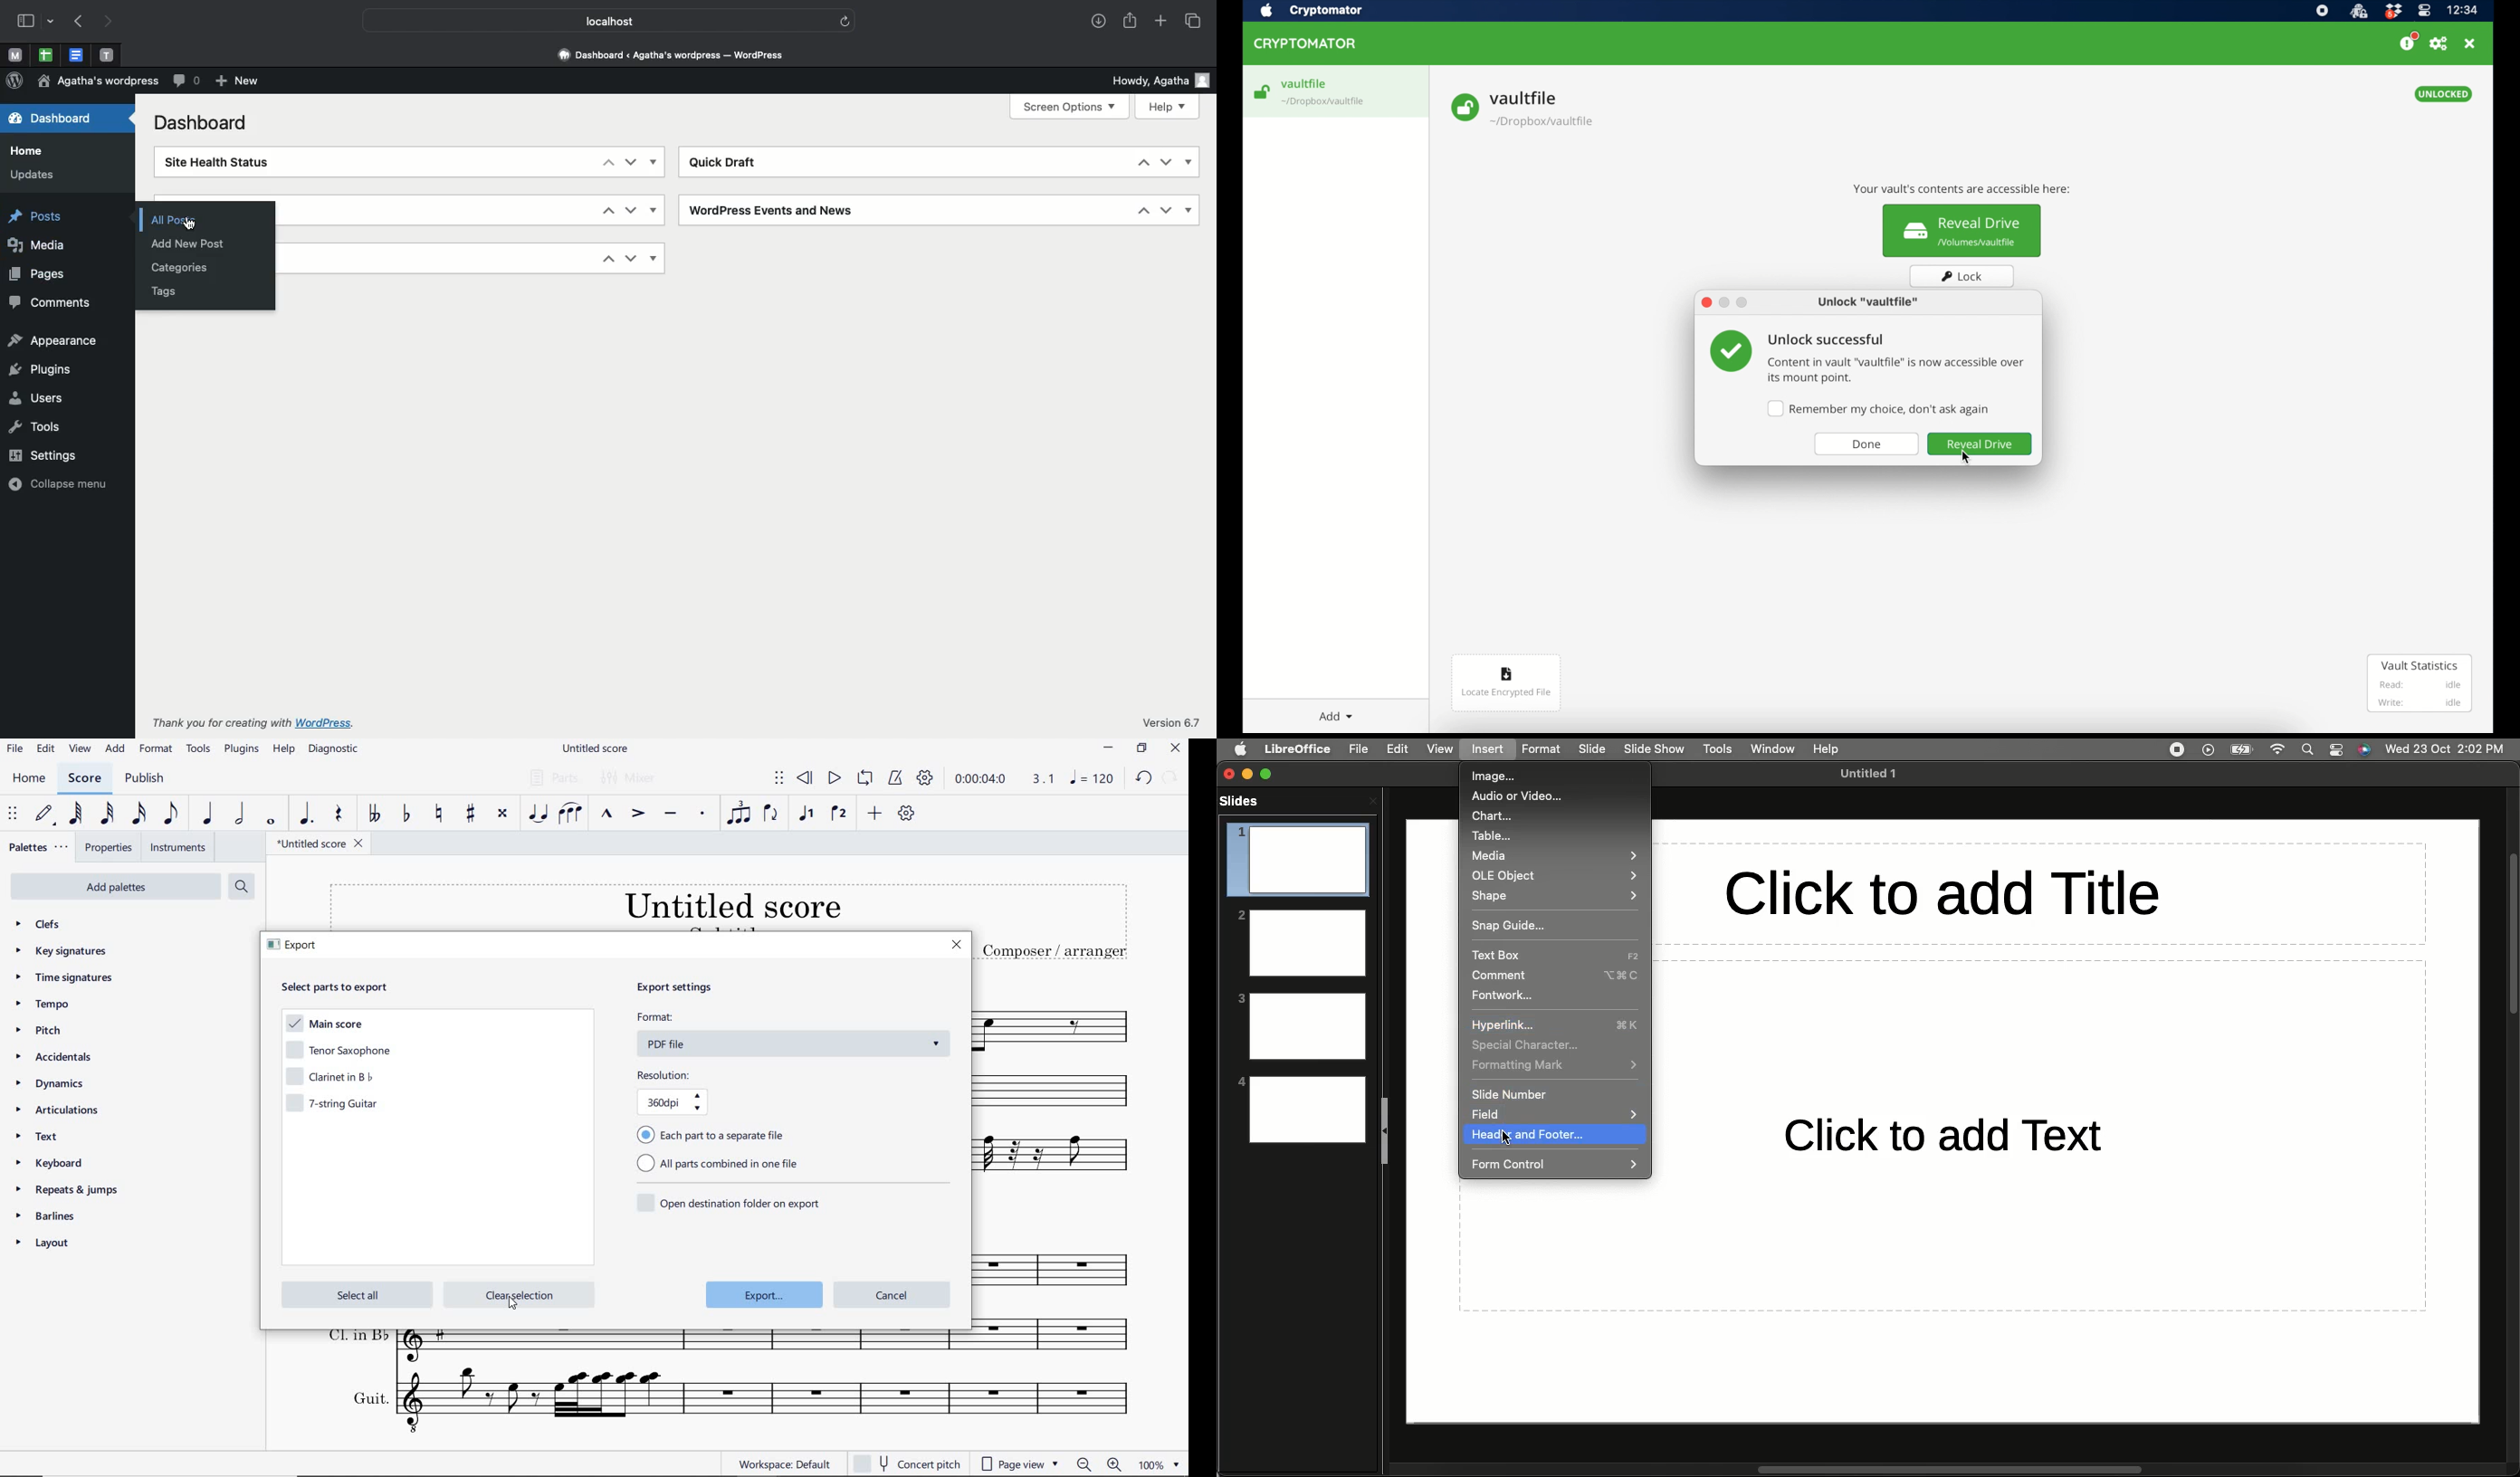 This screenshot has width=2520, height=1484. What do you see at coordinates (208, 814) in the screenshot?
I see `QUARTER NOTE` at bounding box center [208, 814].